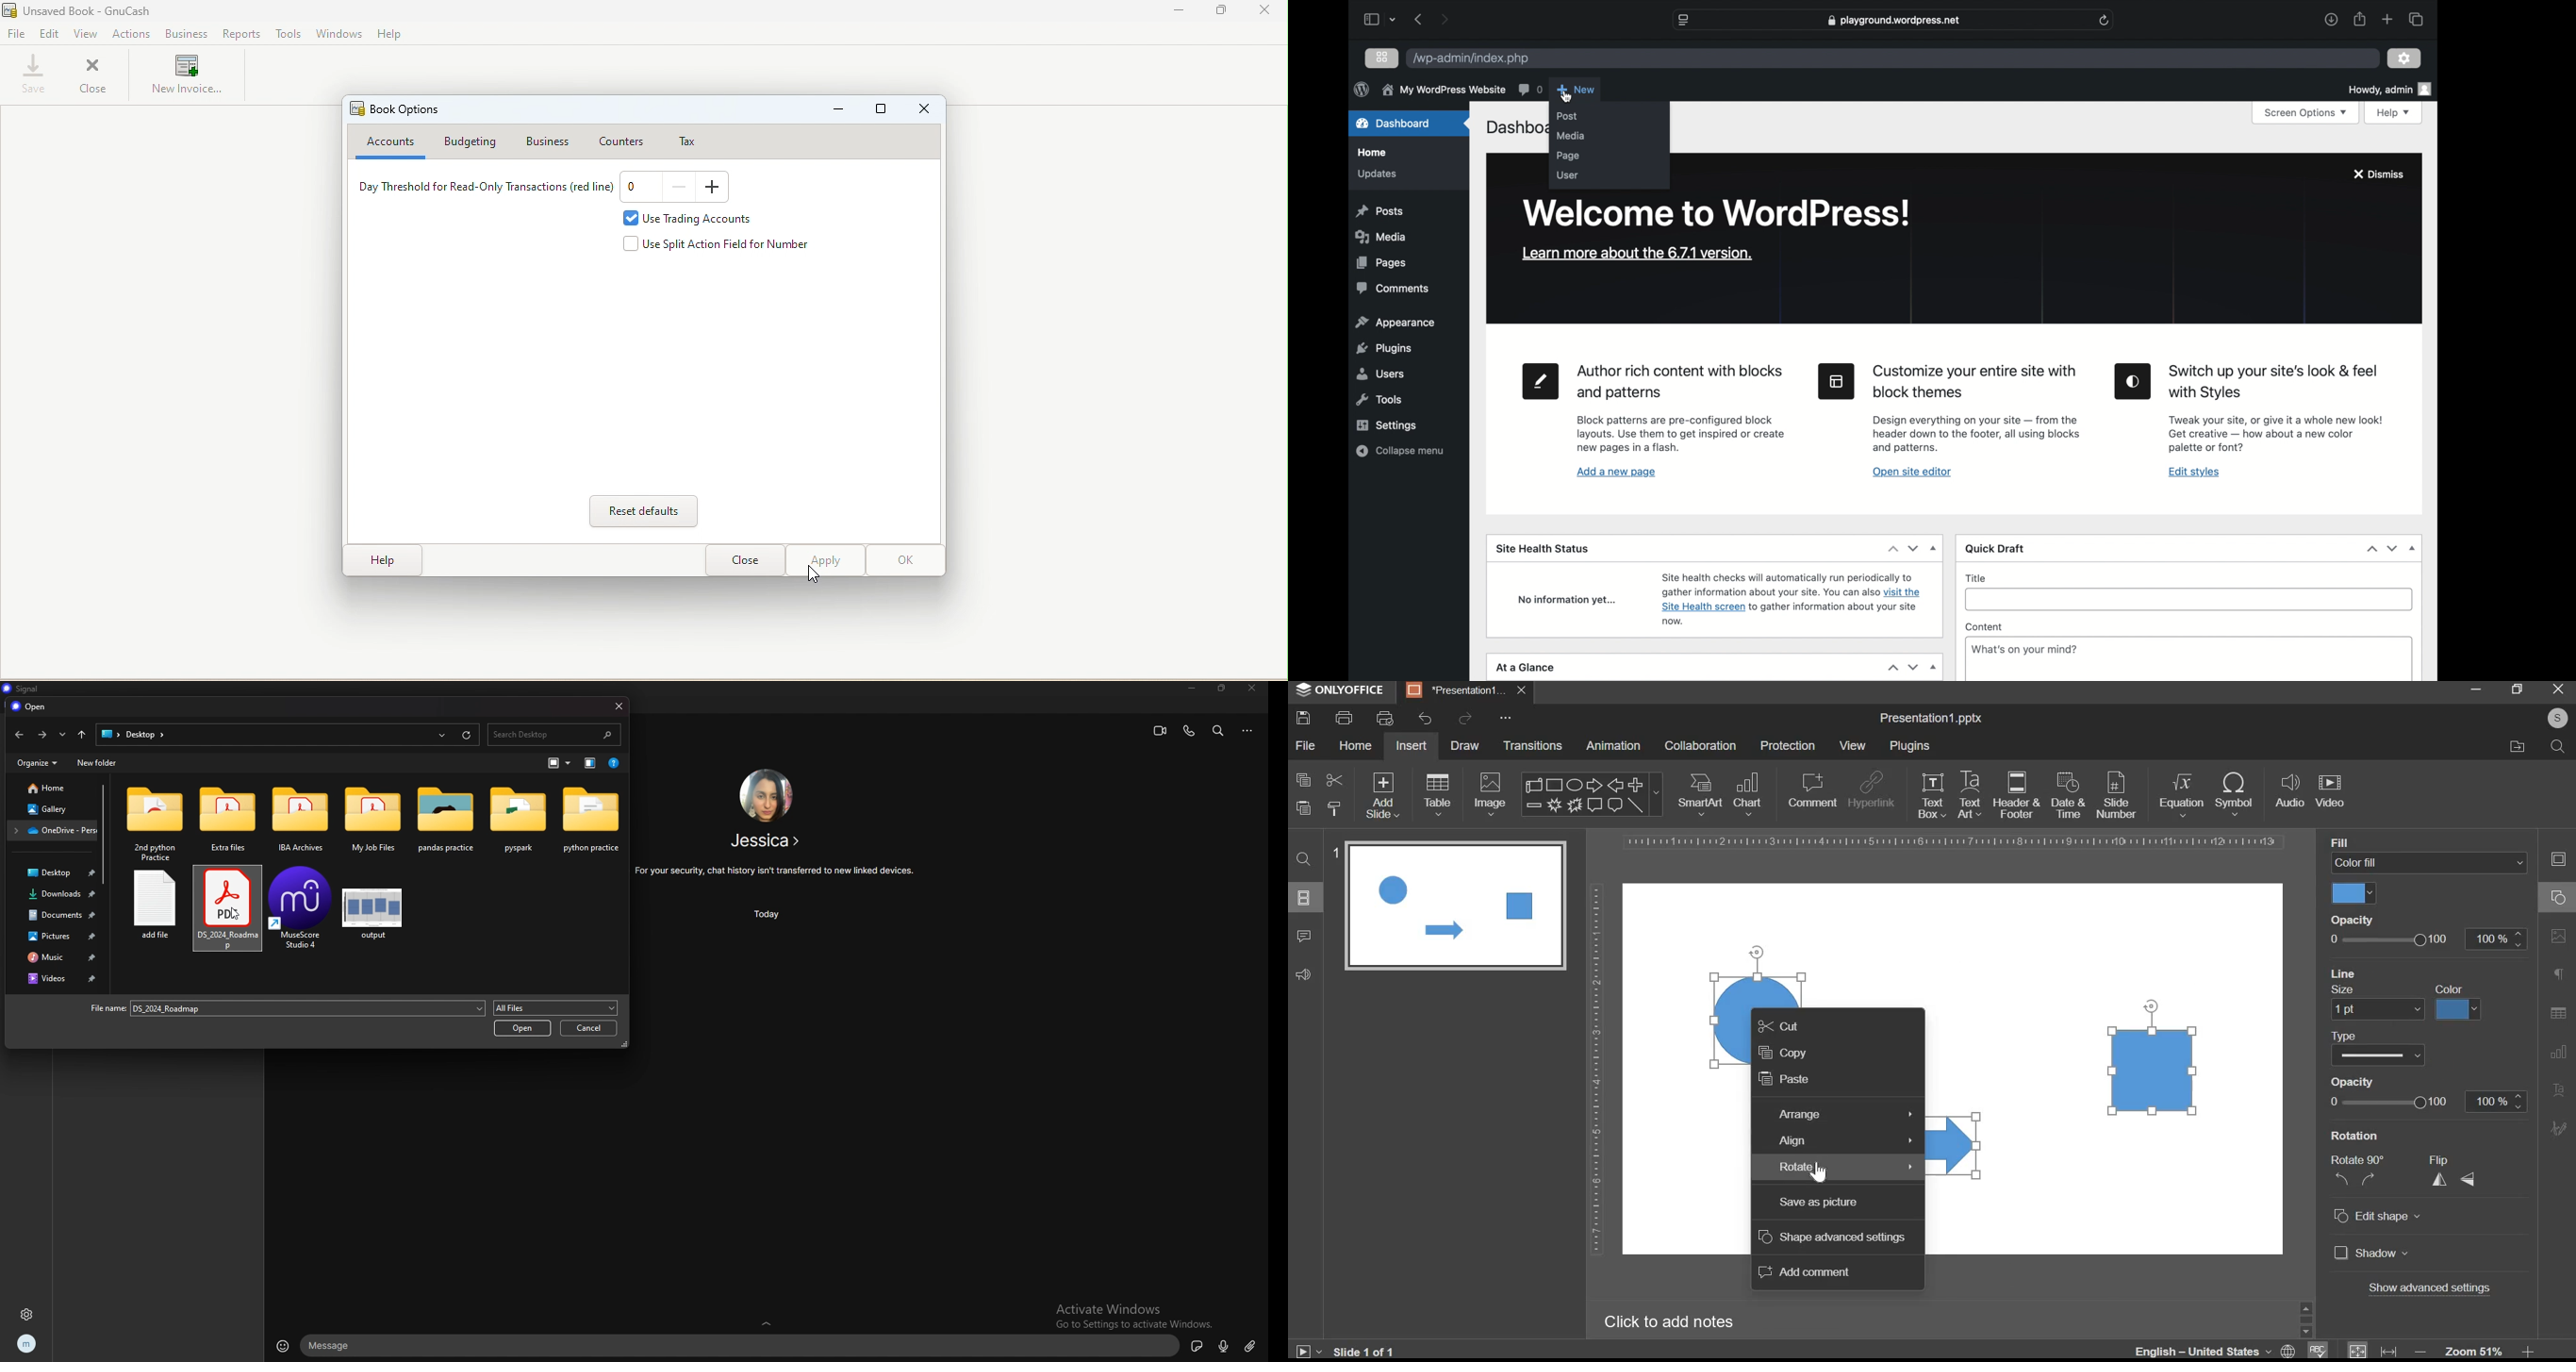  What do you see at coordinates (2347, 1036) in the screenshot?
I see `type` at bounding box center [2347, 1036].